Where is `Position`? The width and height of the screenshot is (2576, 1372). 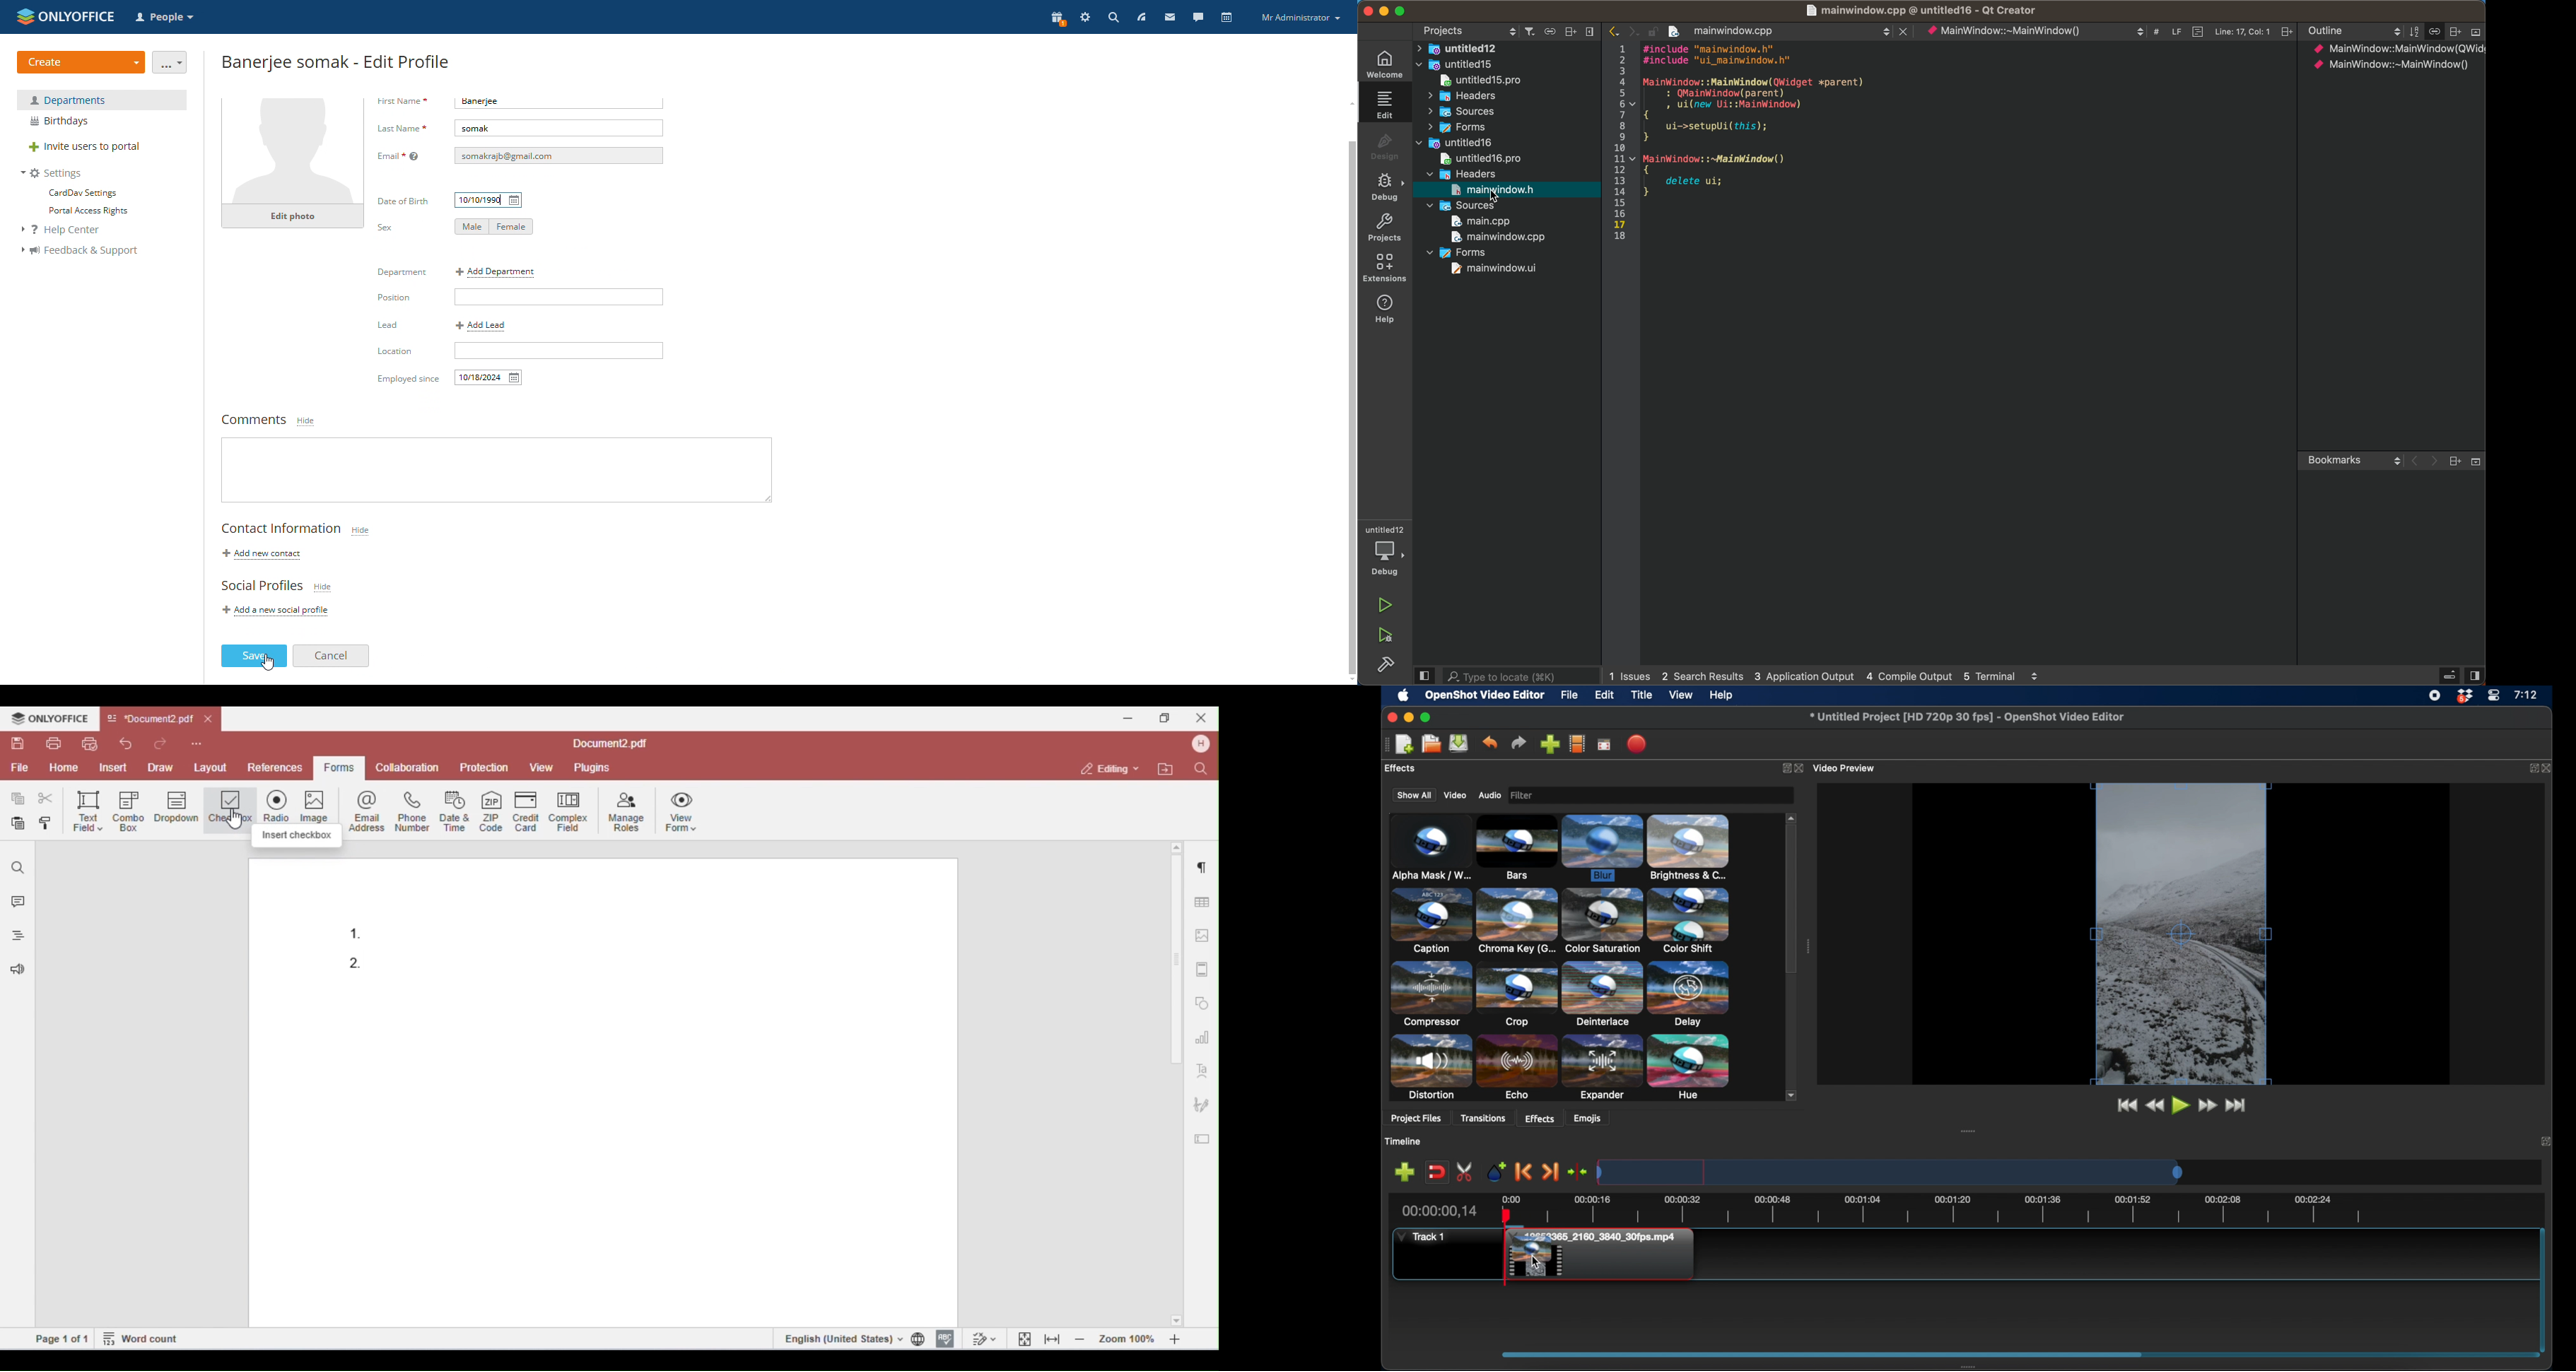
Position is located at coordinates (390, 326).